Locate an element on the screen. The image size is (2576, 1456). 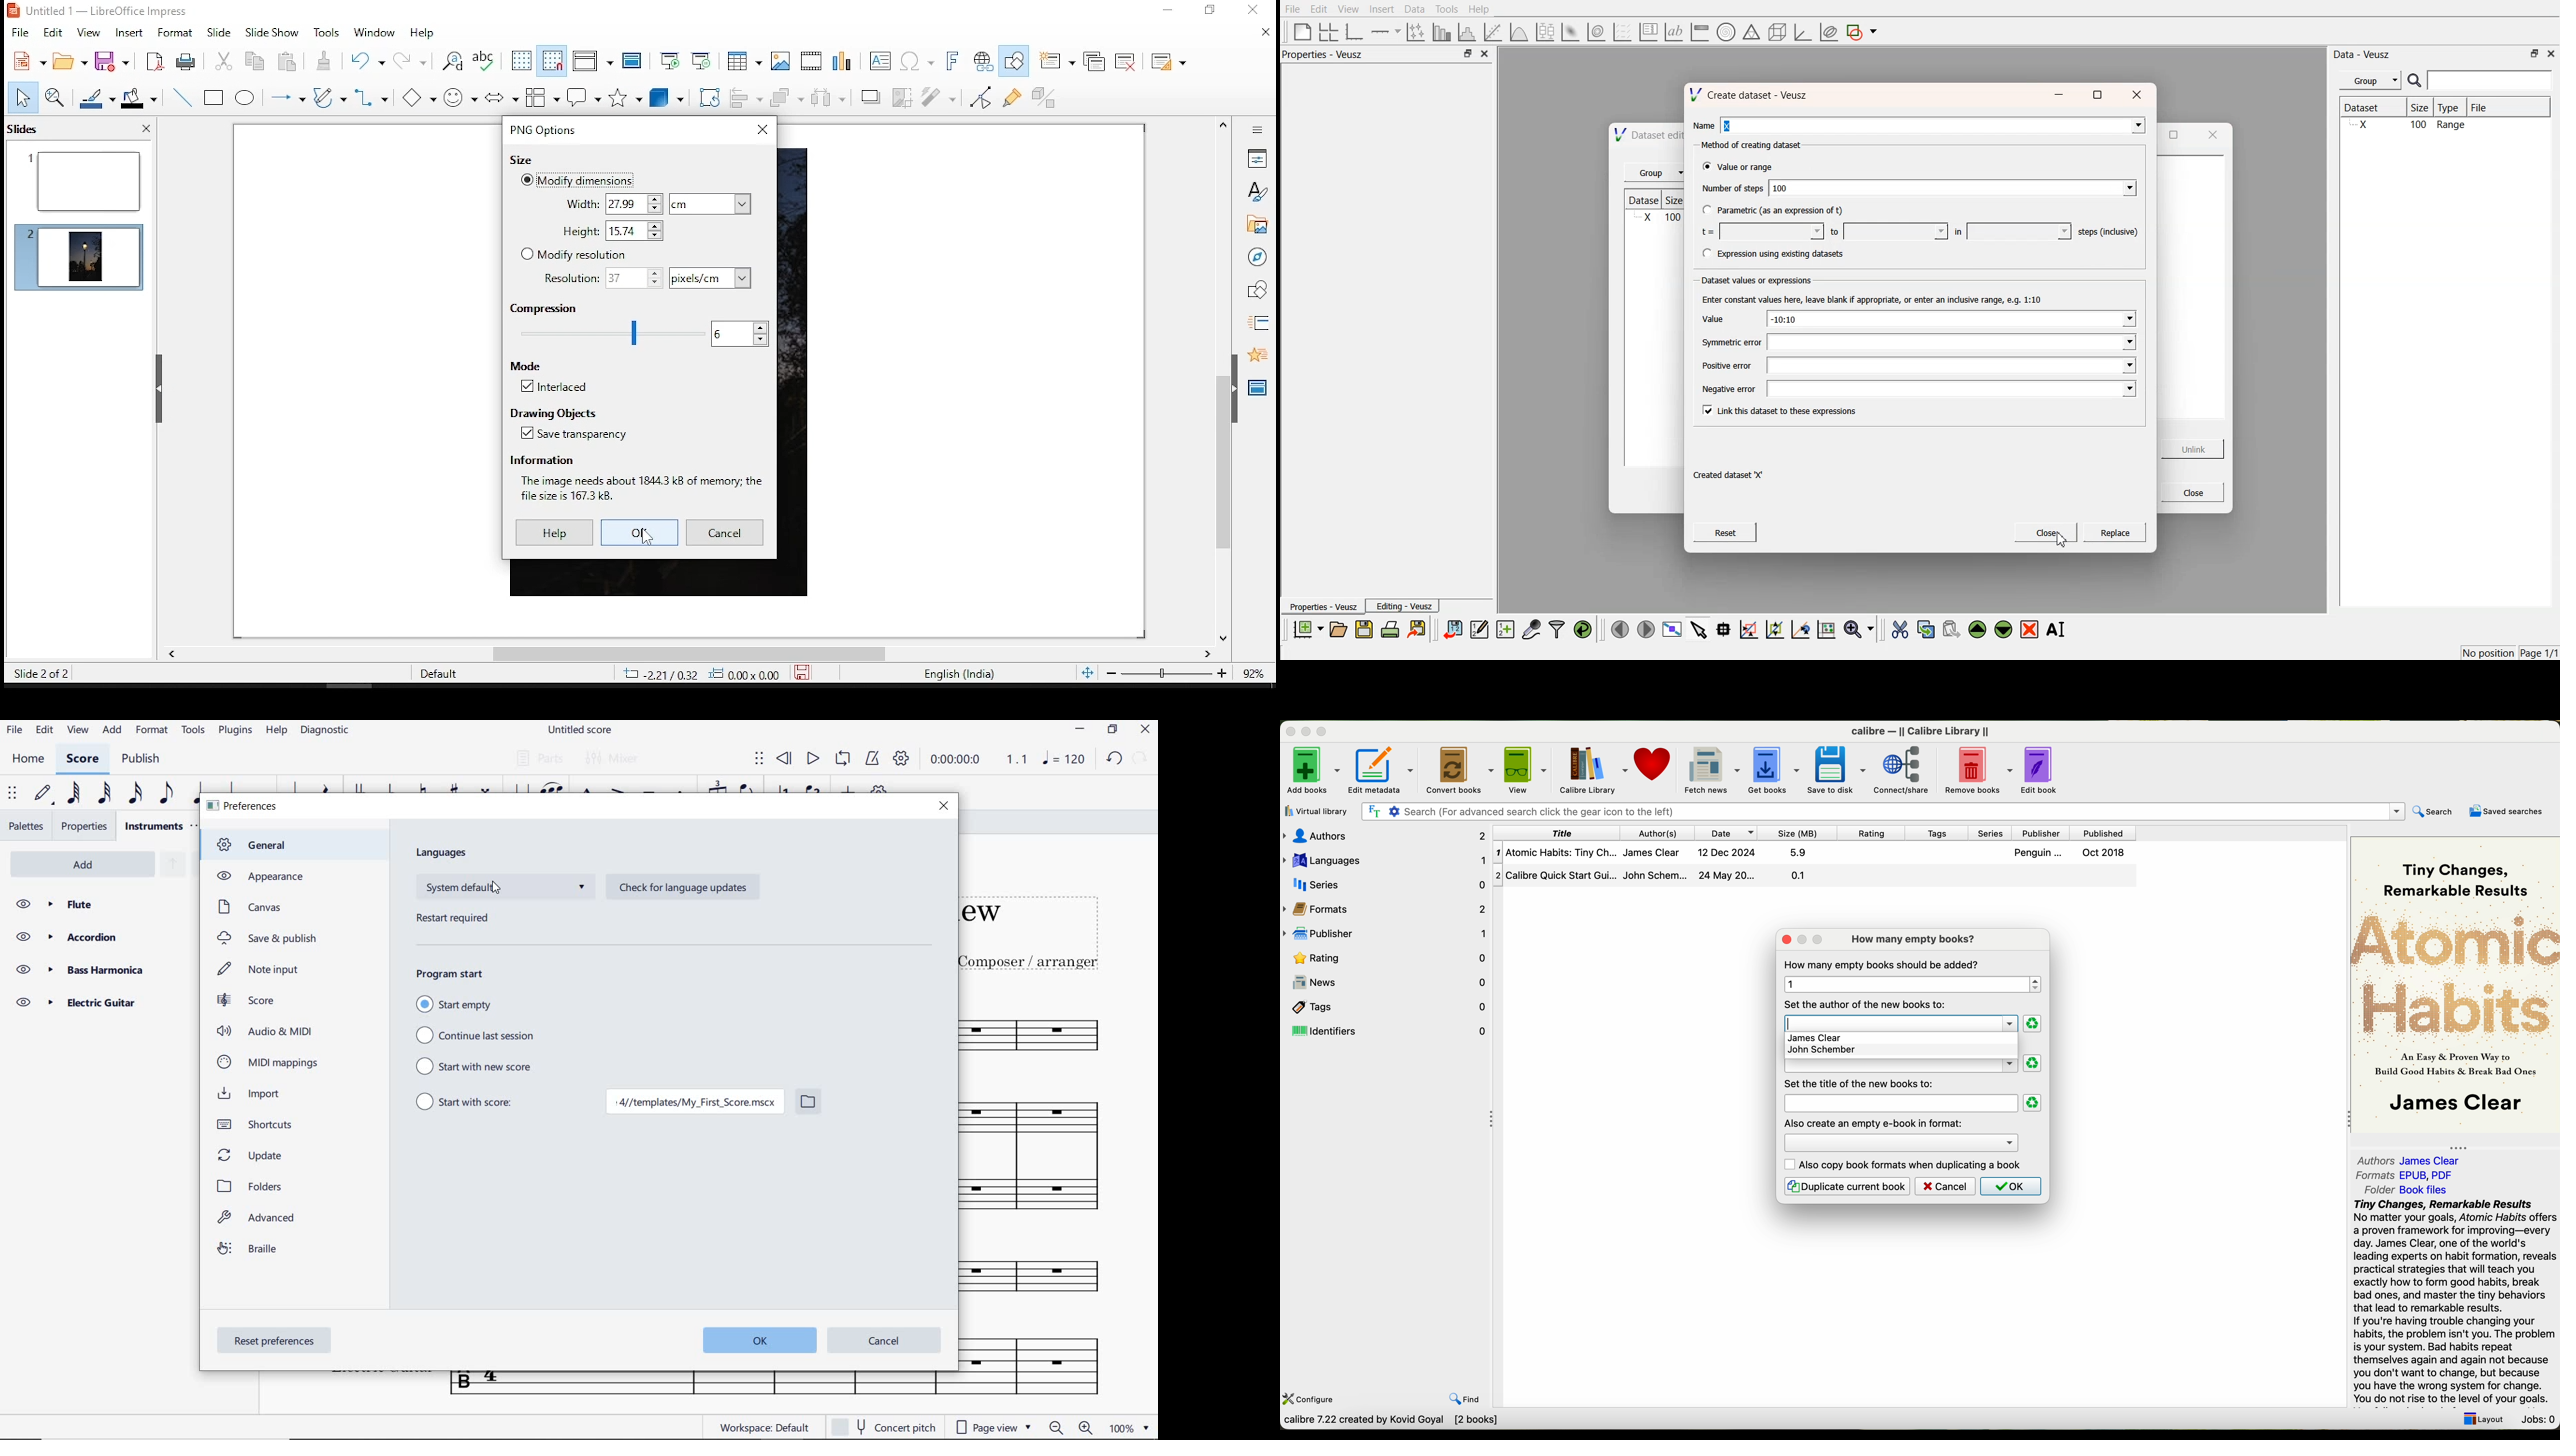
edit metadata is located at coordinates (1382, 770).